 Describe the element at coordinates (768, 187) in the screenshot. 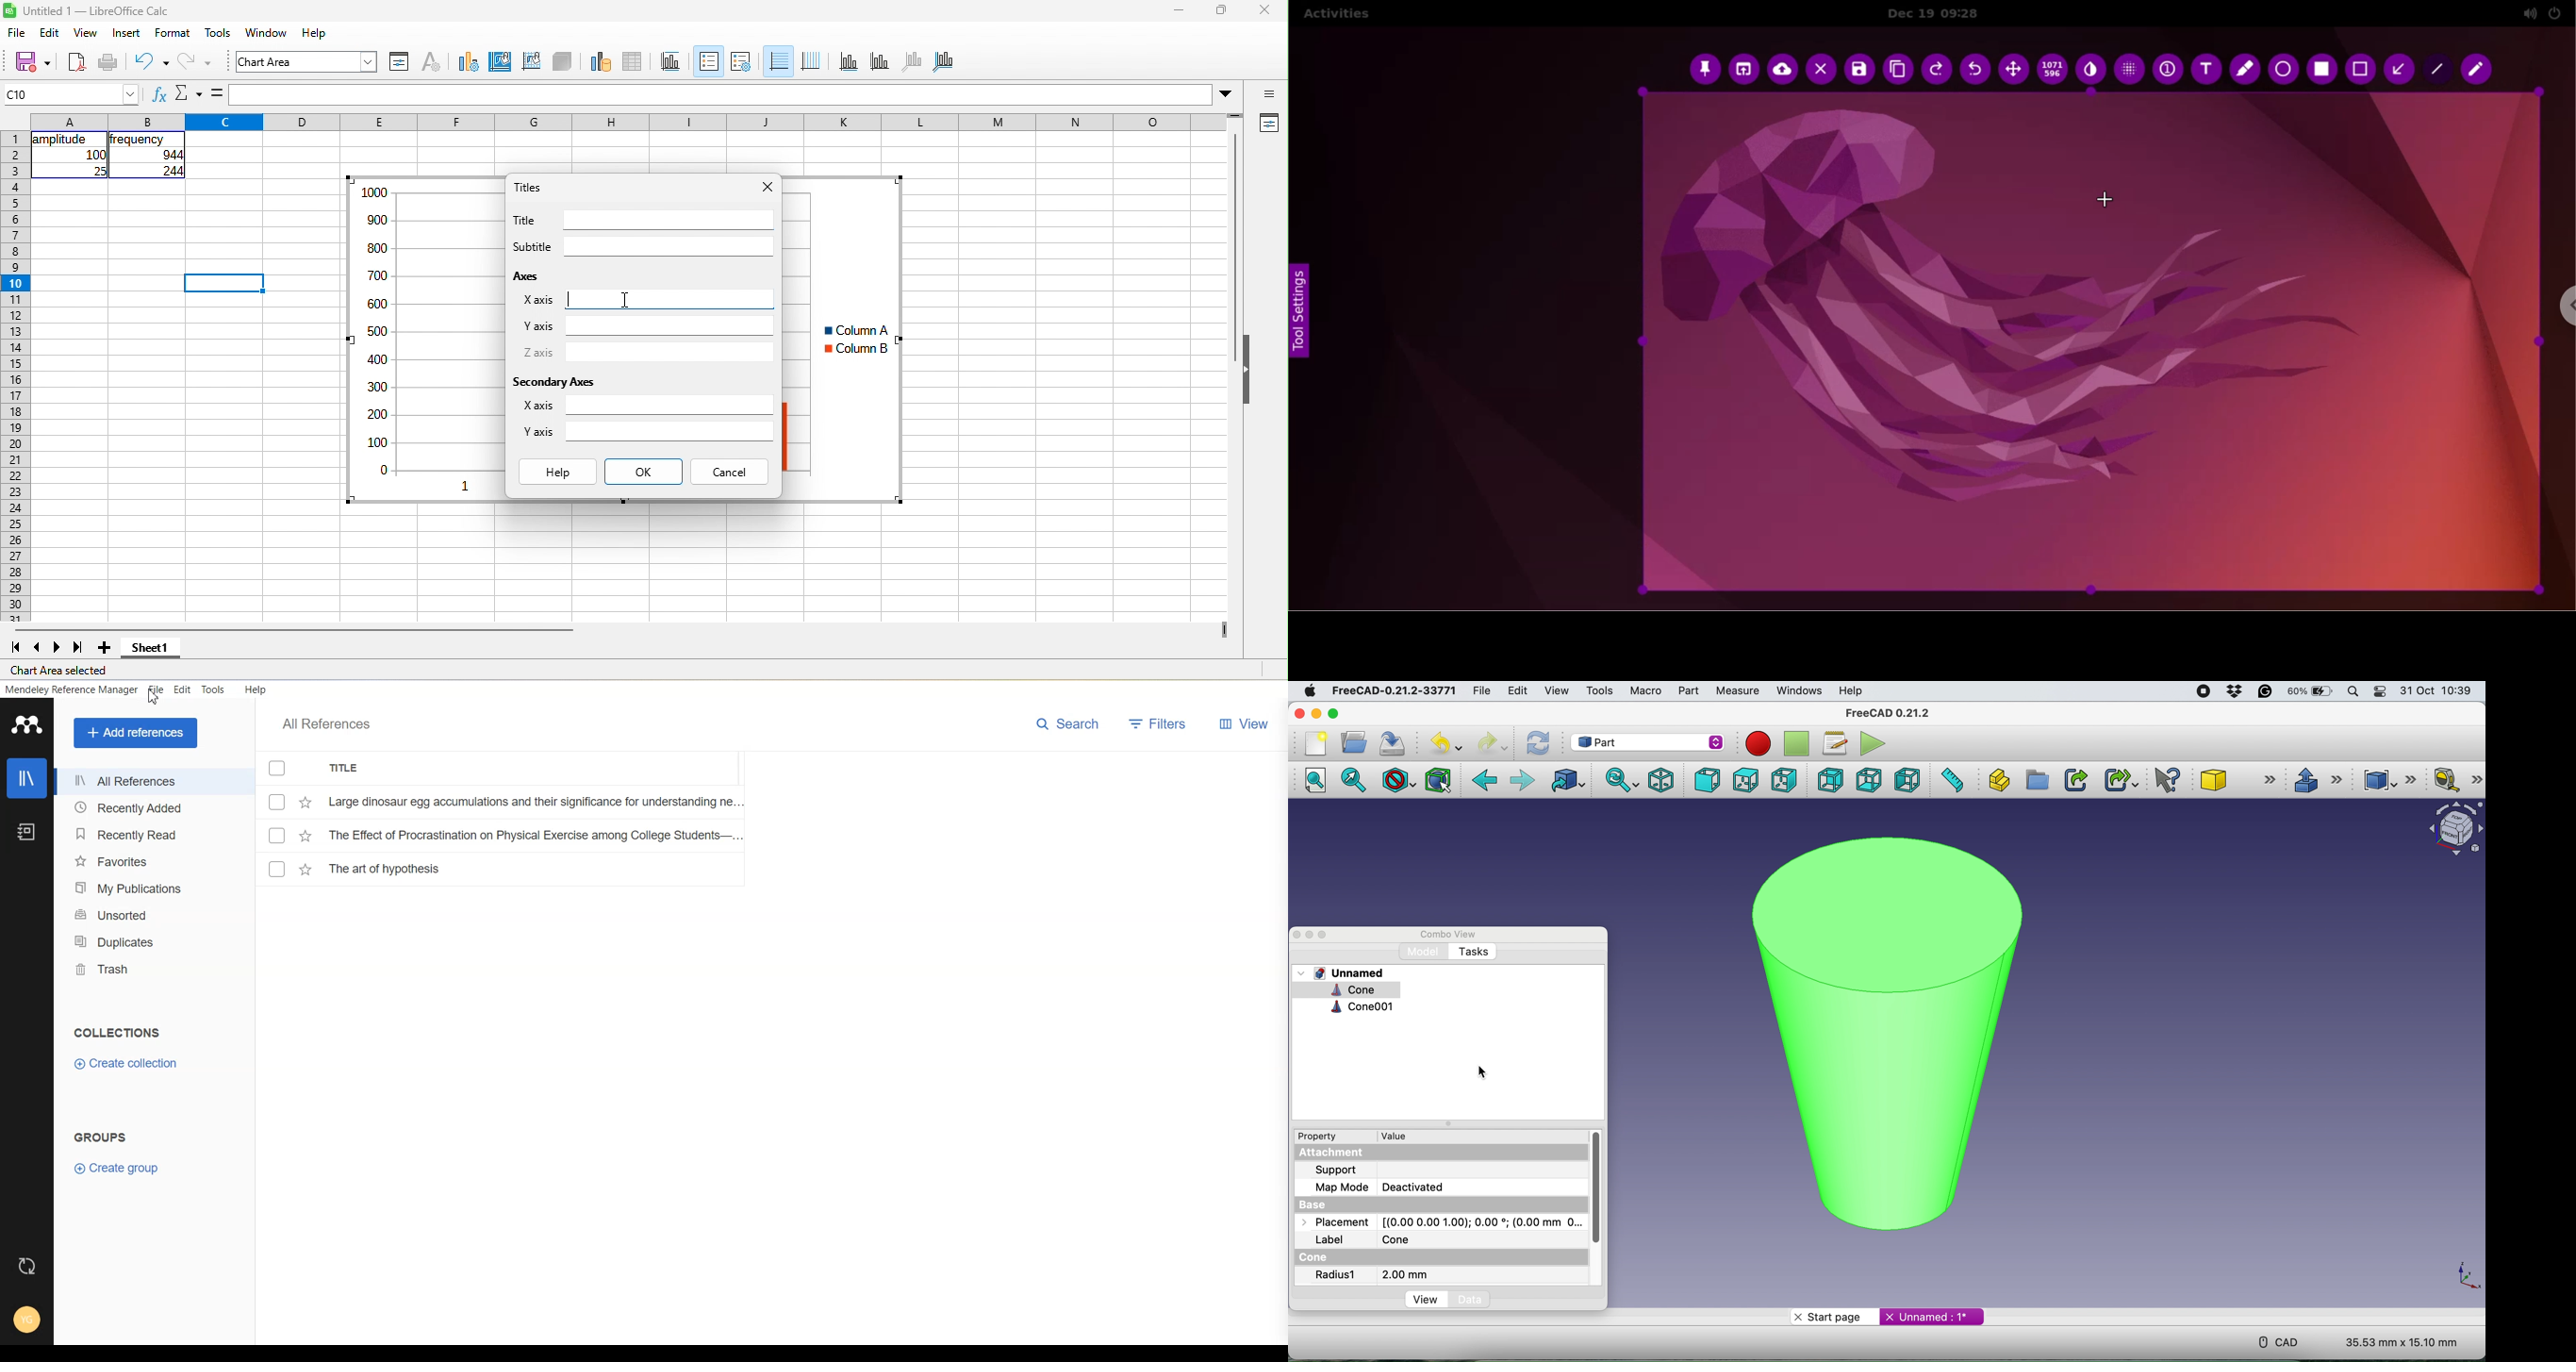

I see `close` at that location.